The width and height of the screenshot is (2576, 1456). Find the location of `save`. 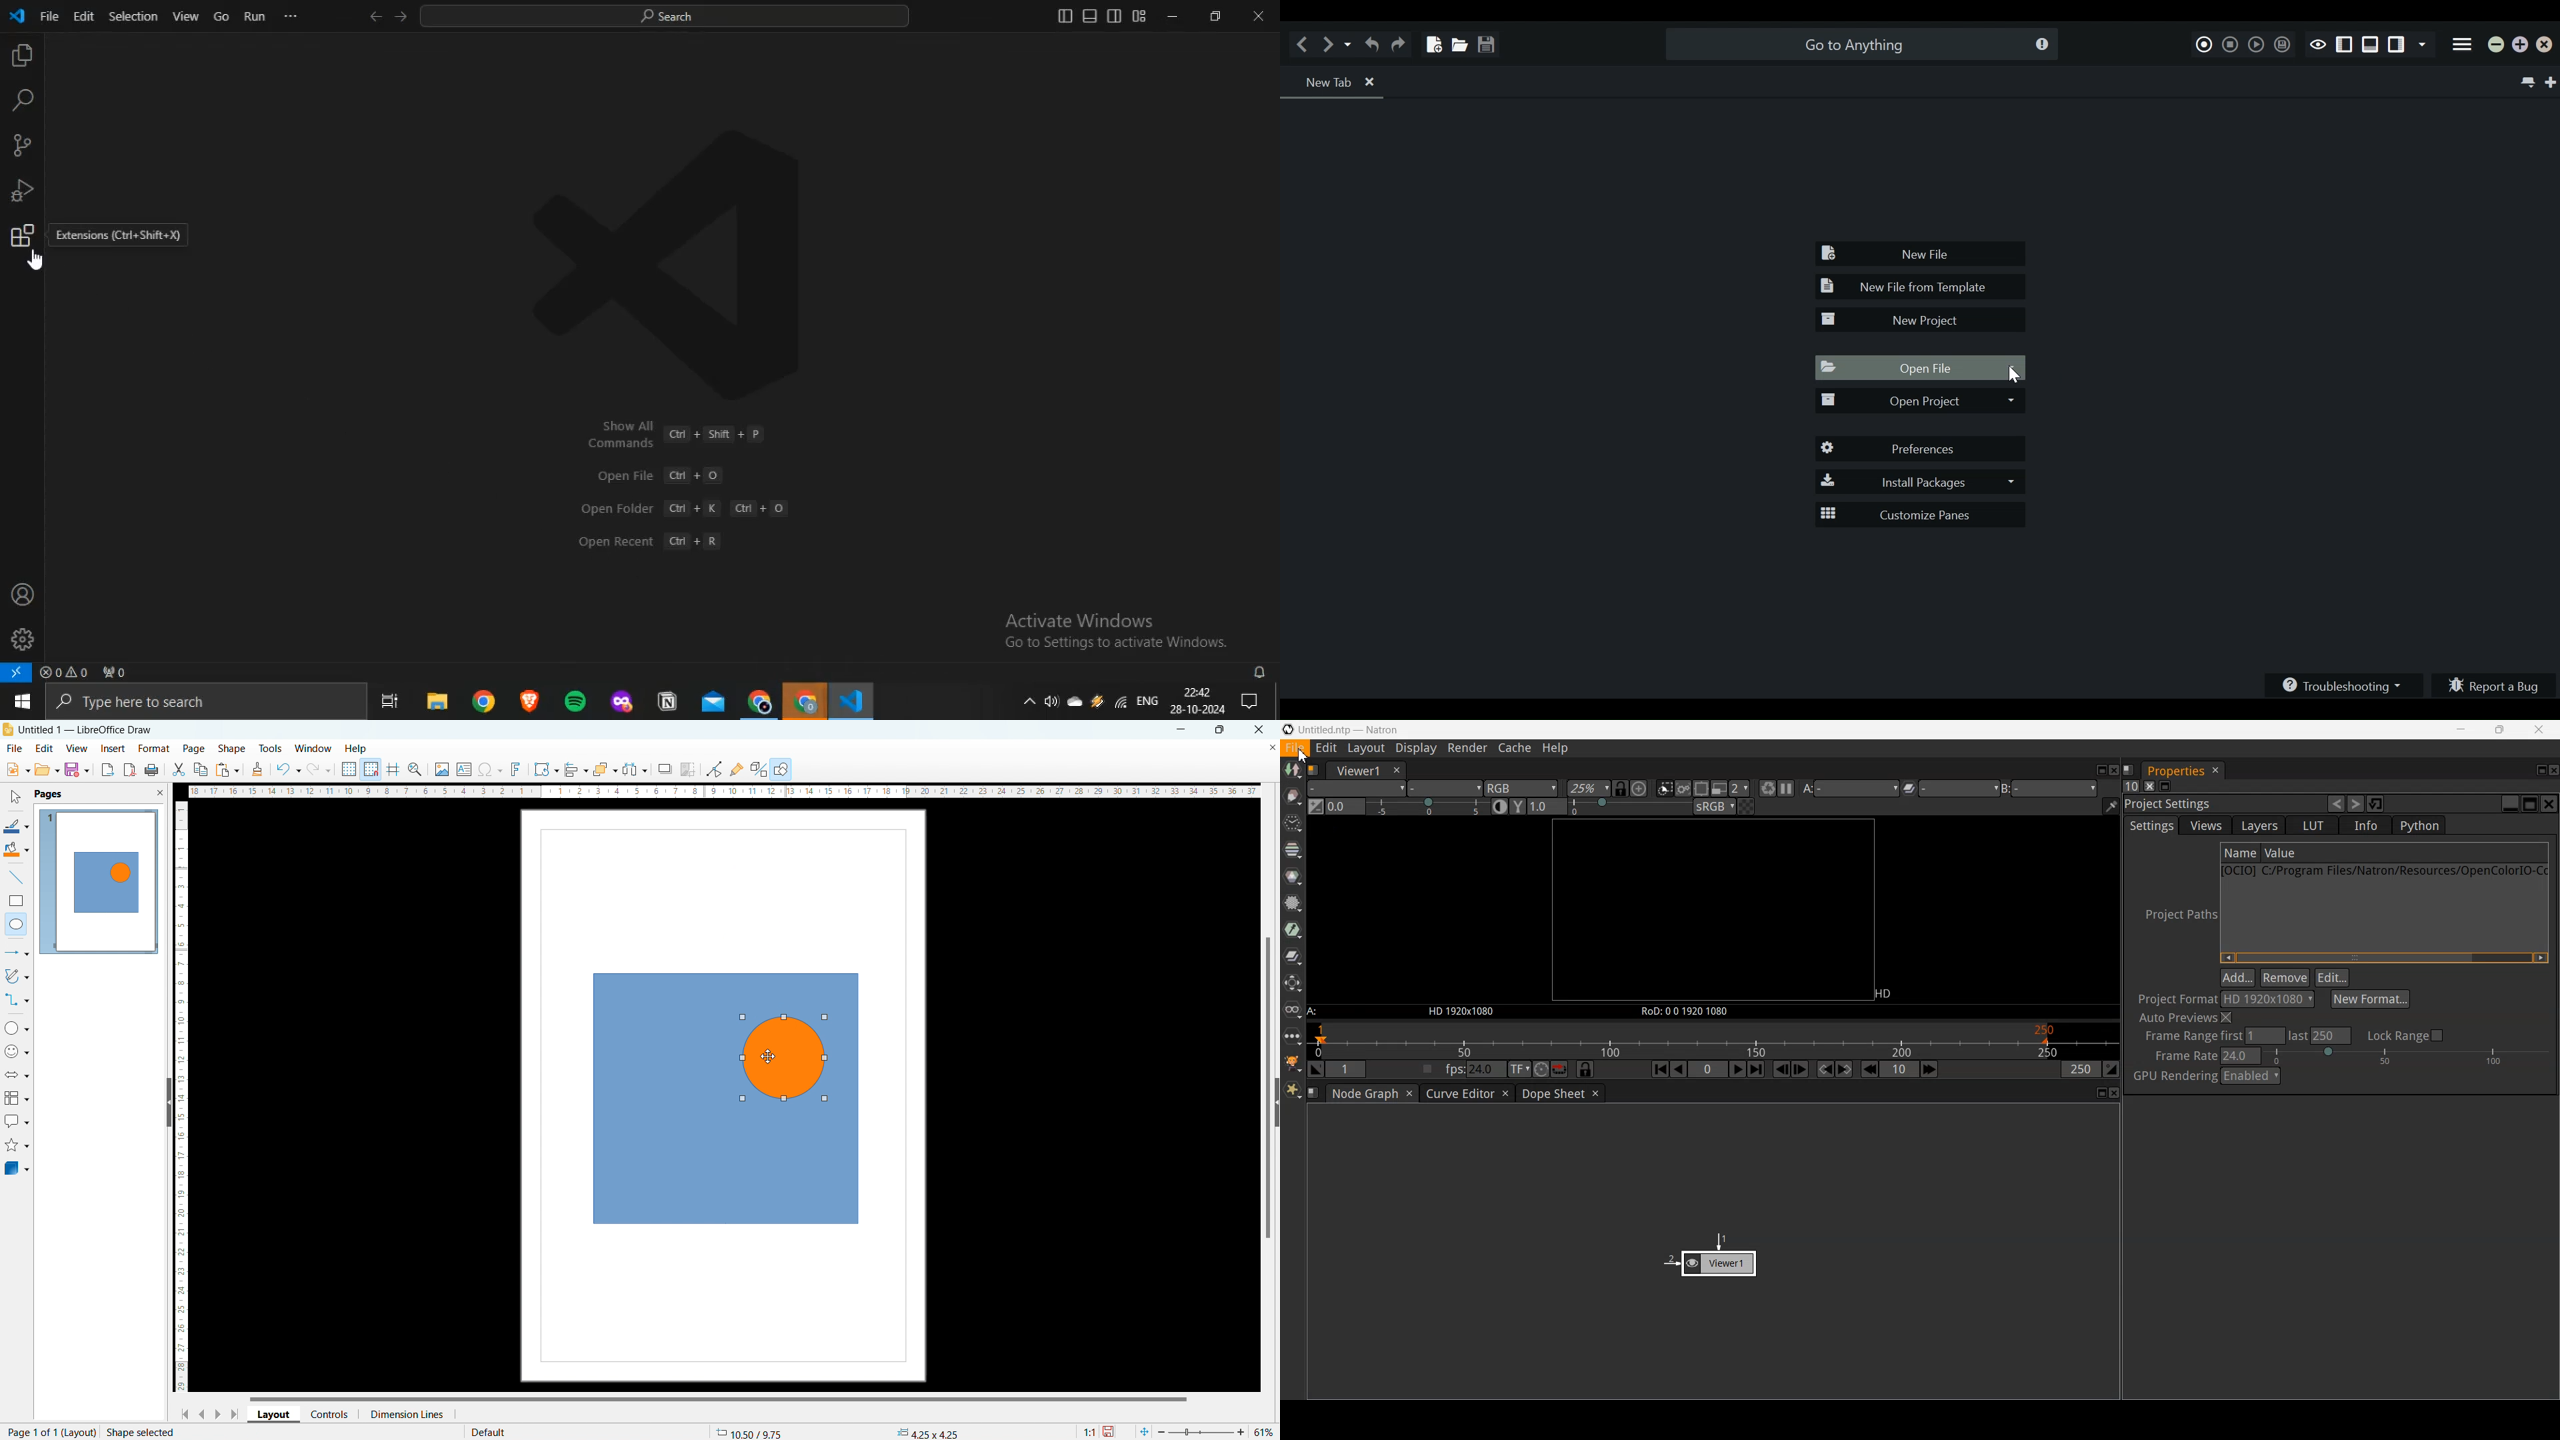

save is located at coordinates (77, 769).